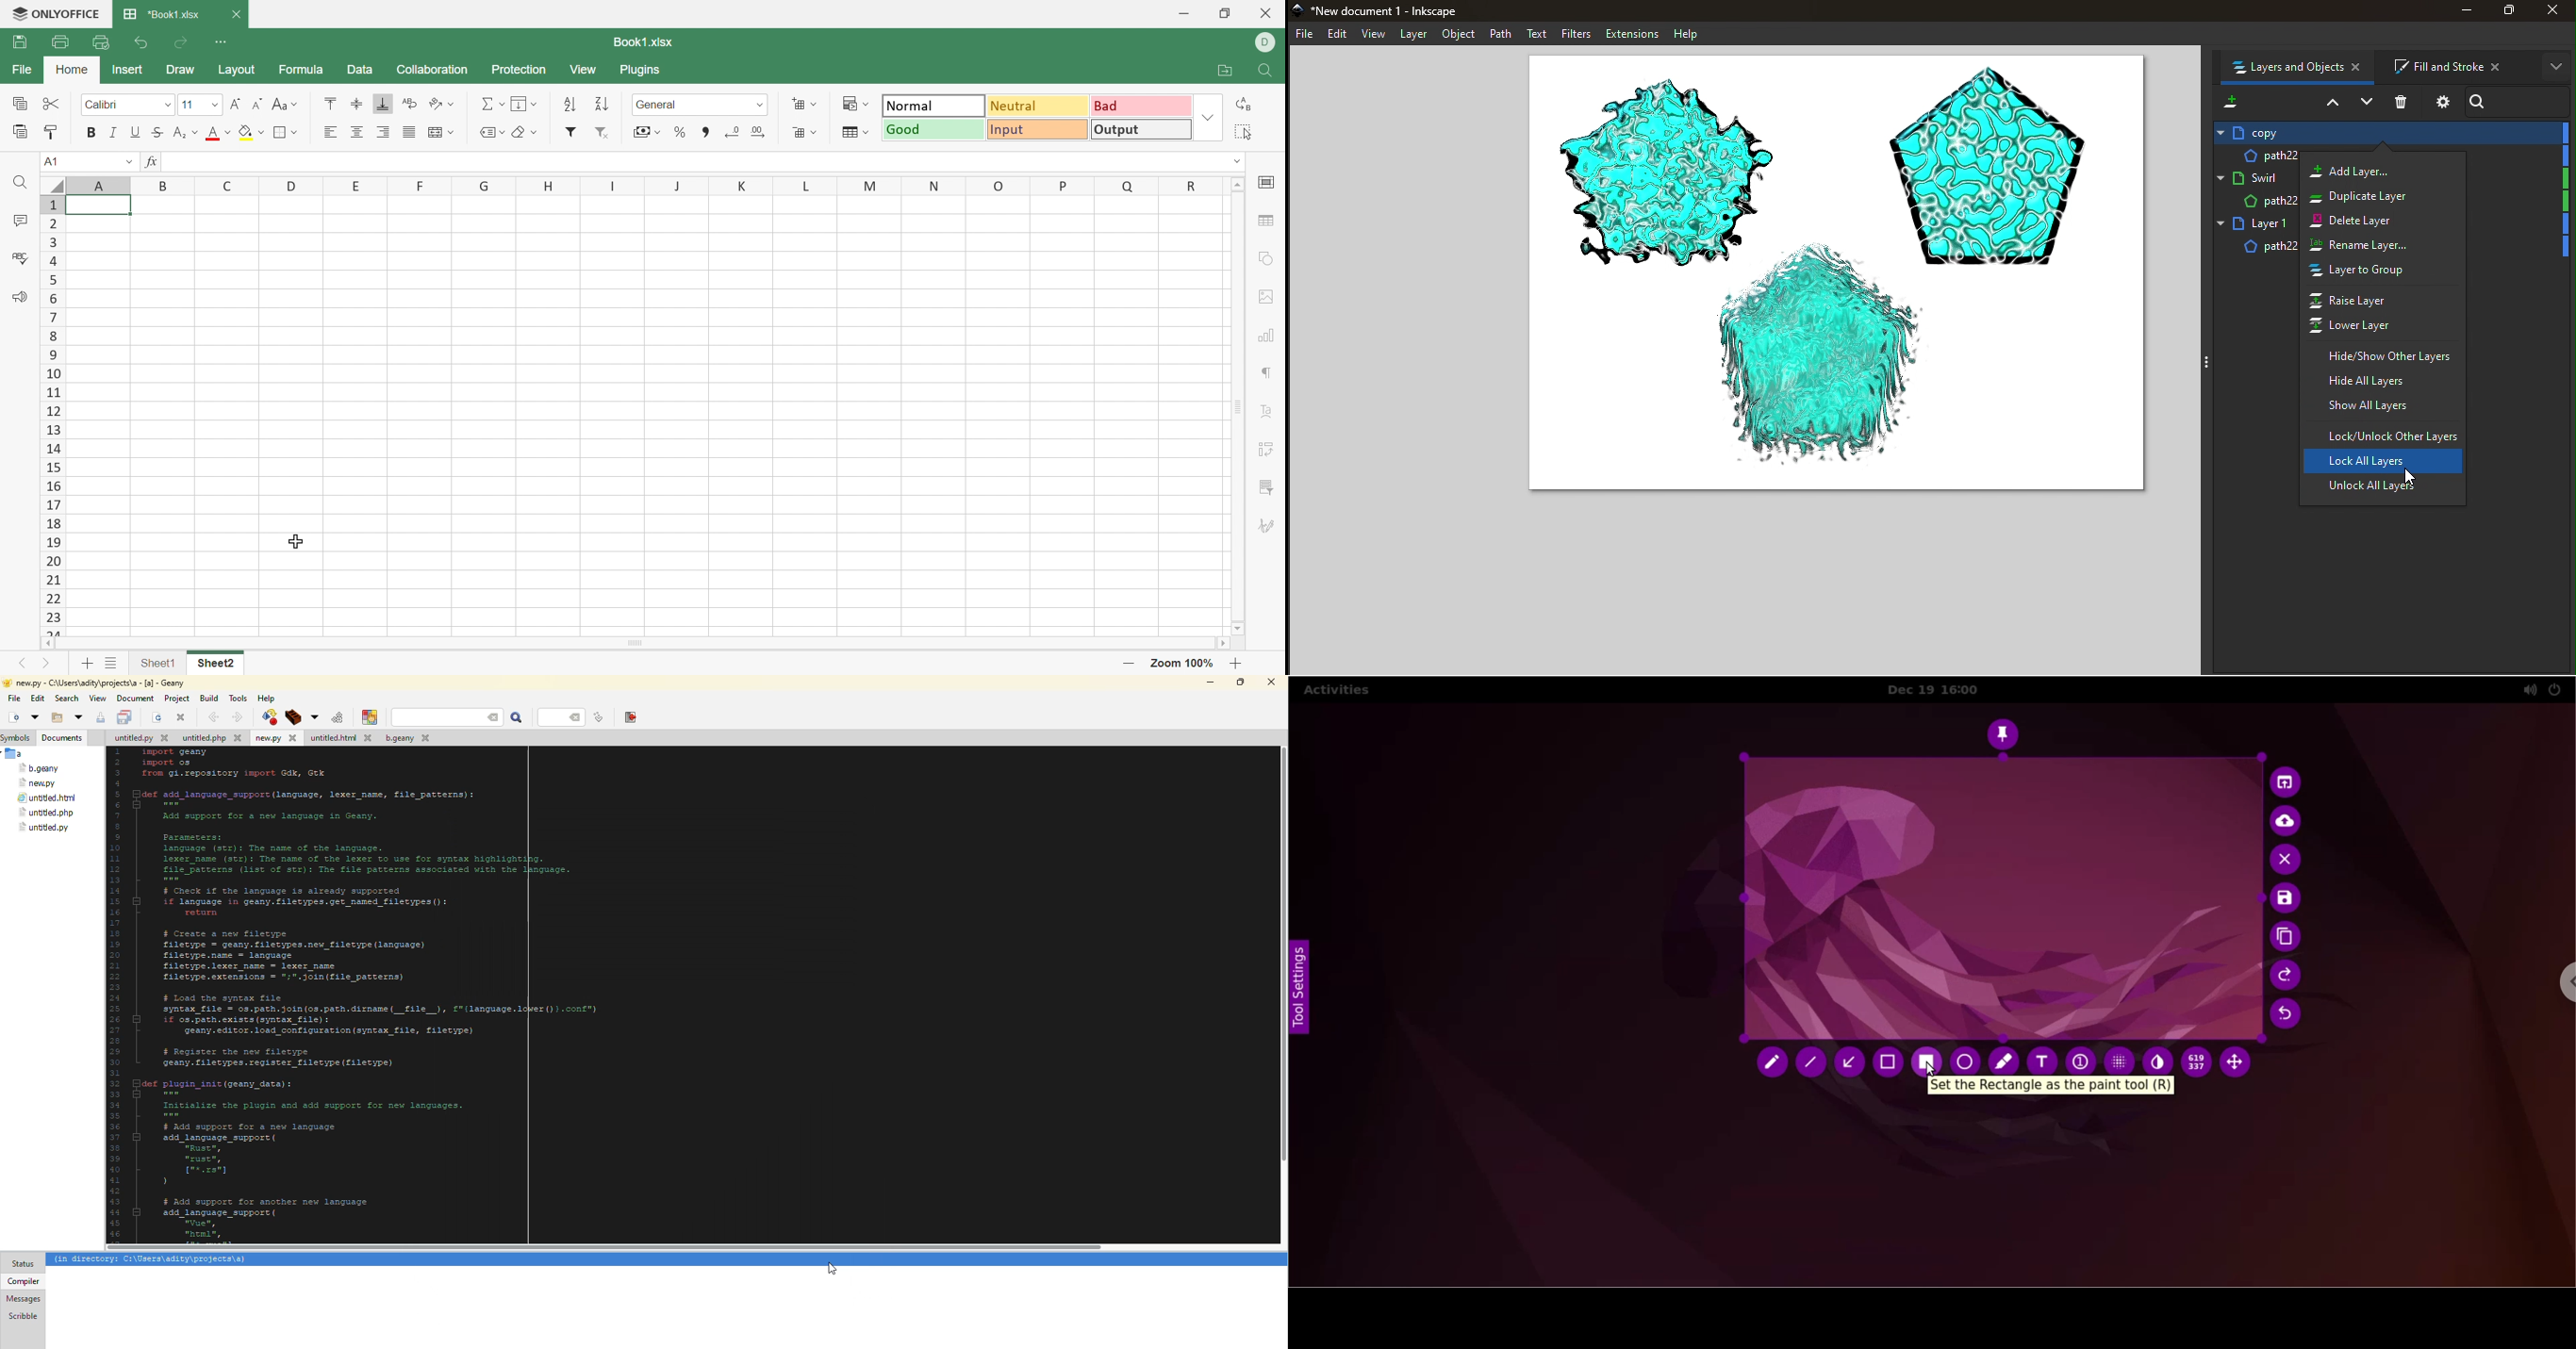 The height and width of the screenshot is (1372, 2576). I want to click on A1, so click(51, 162).